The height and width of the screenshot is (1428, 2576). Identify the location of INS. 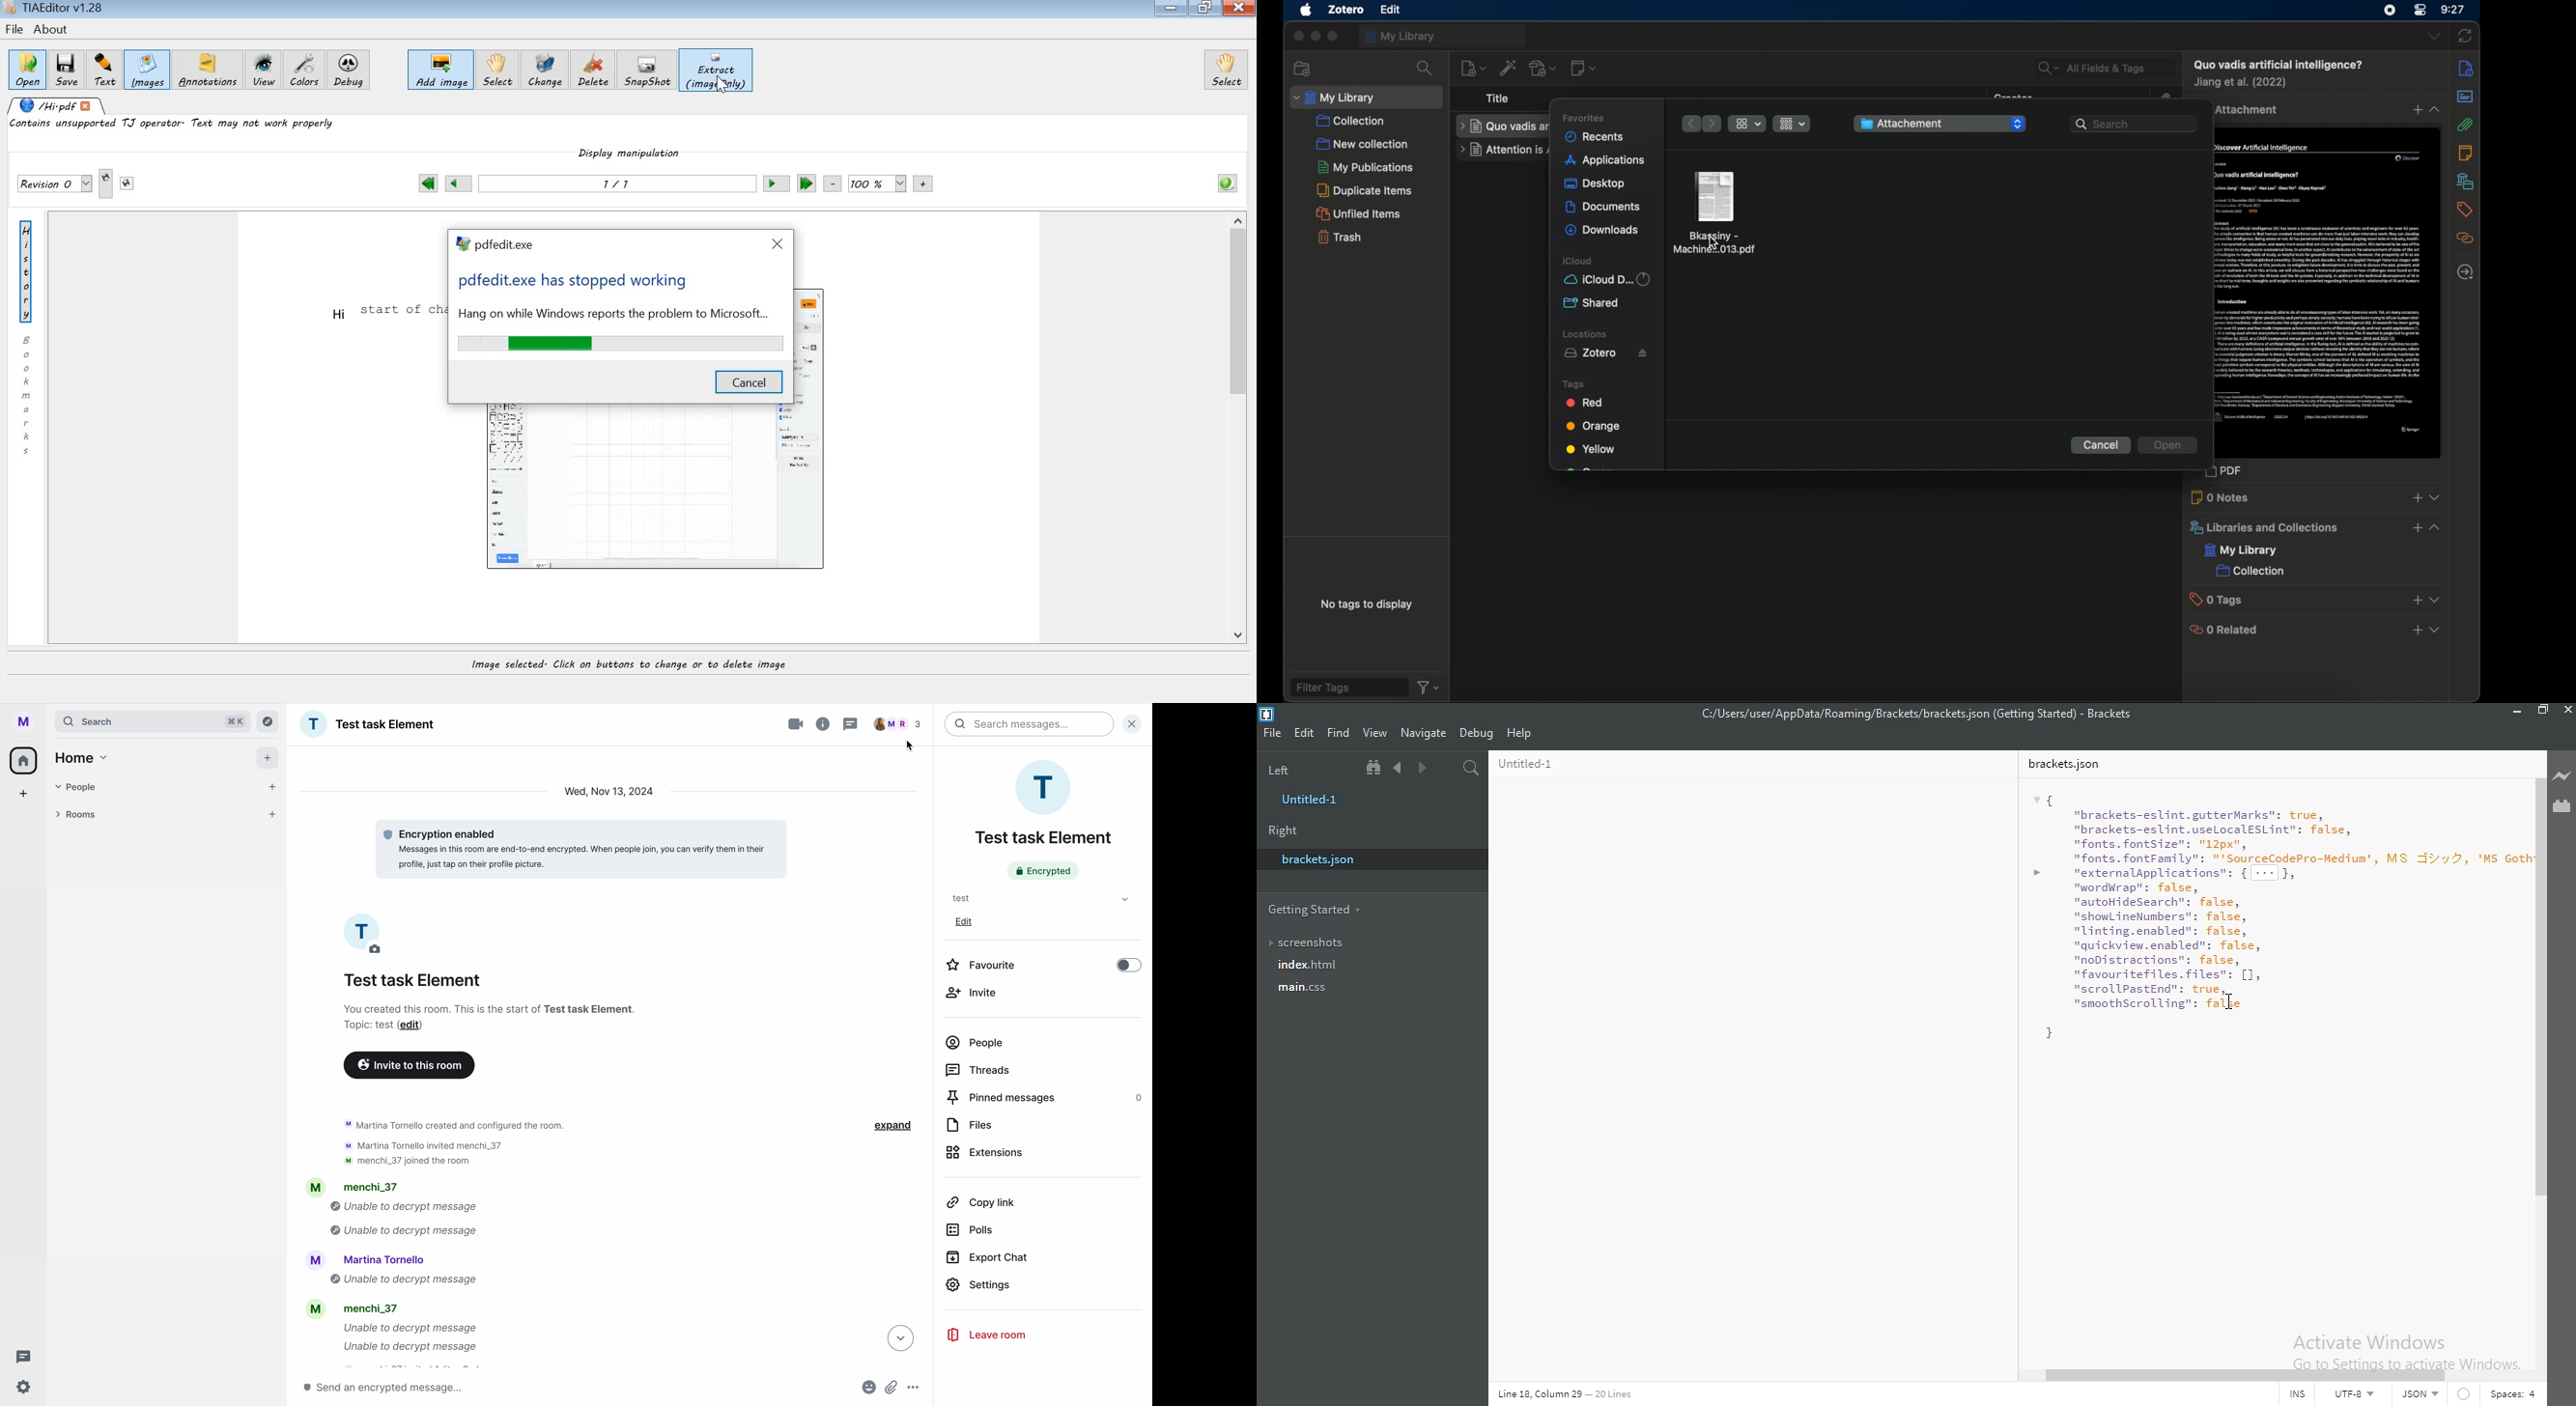
(2293, 1395).